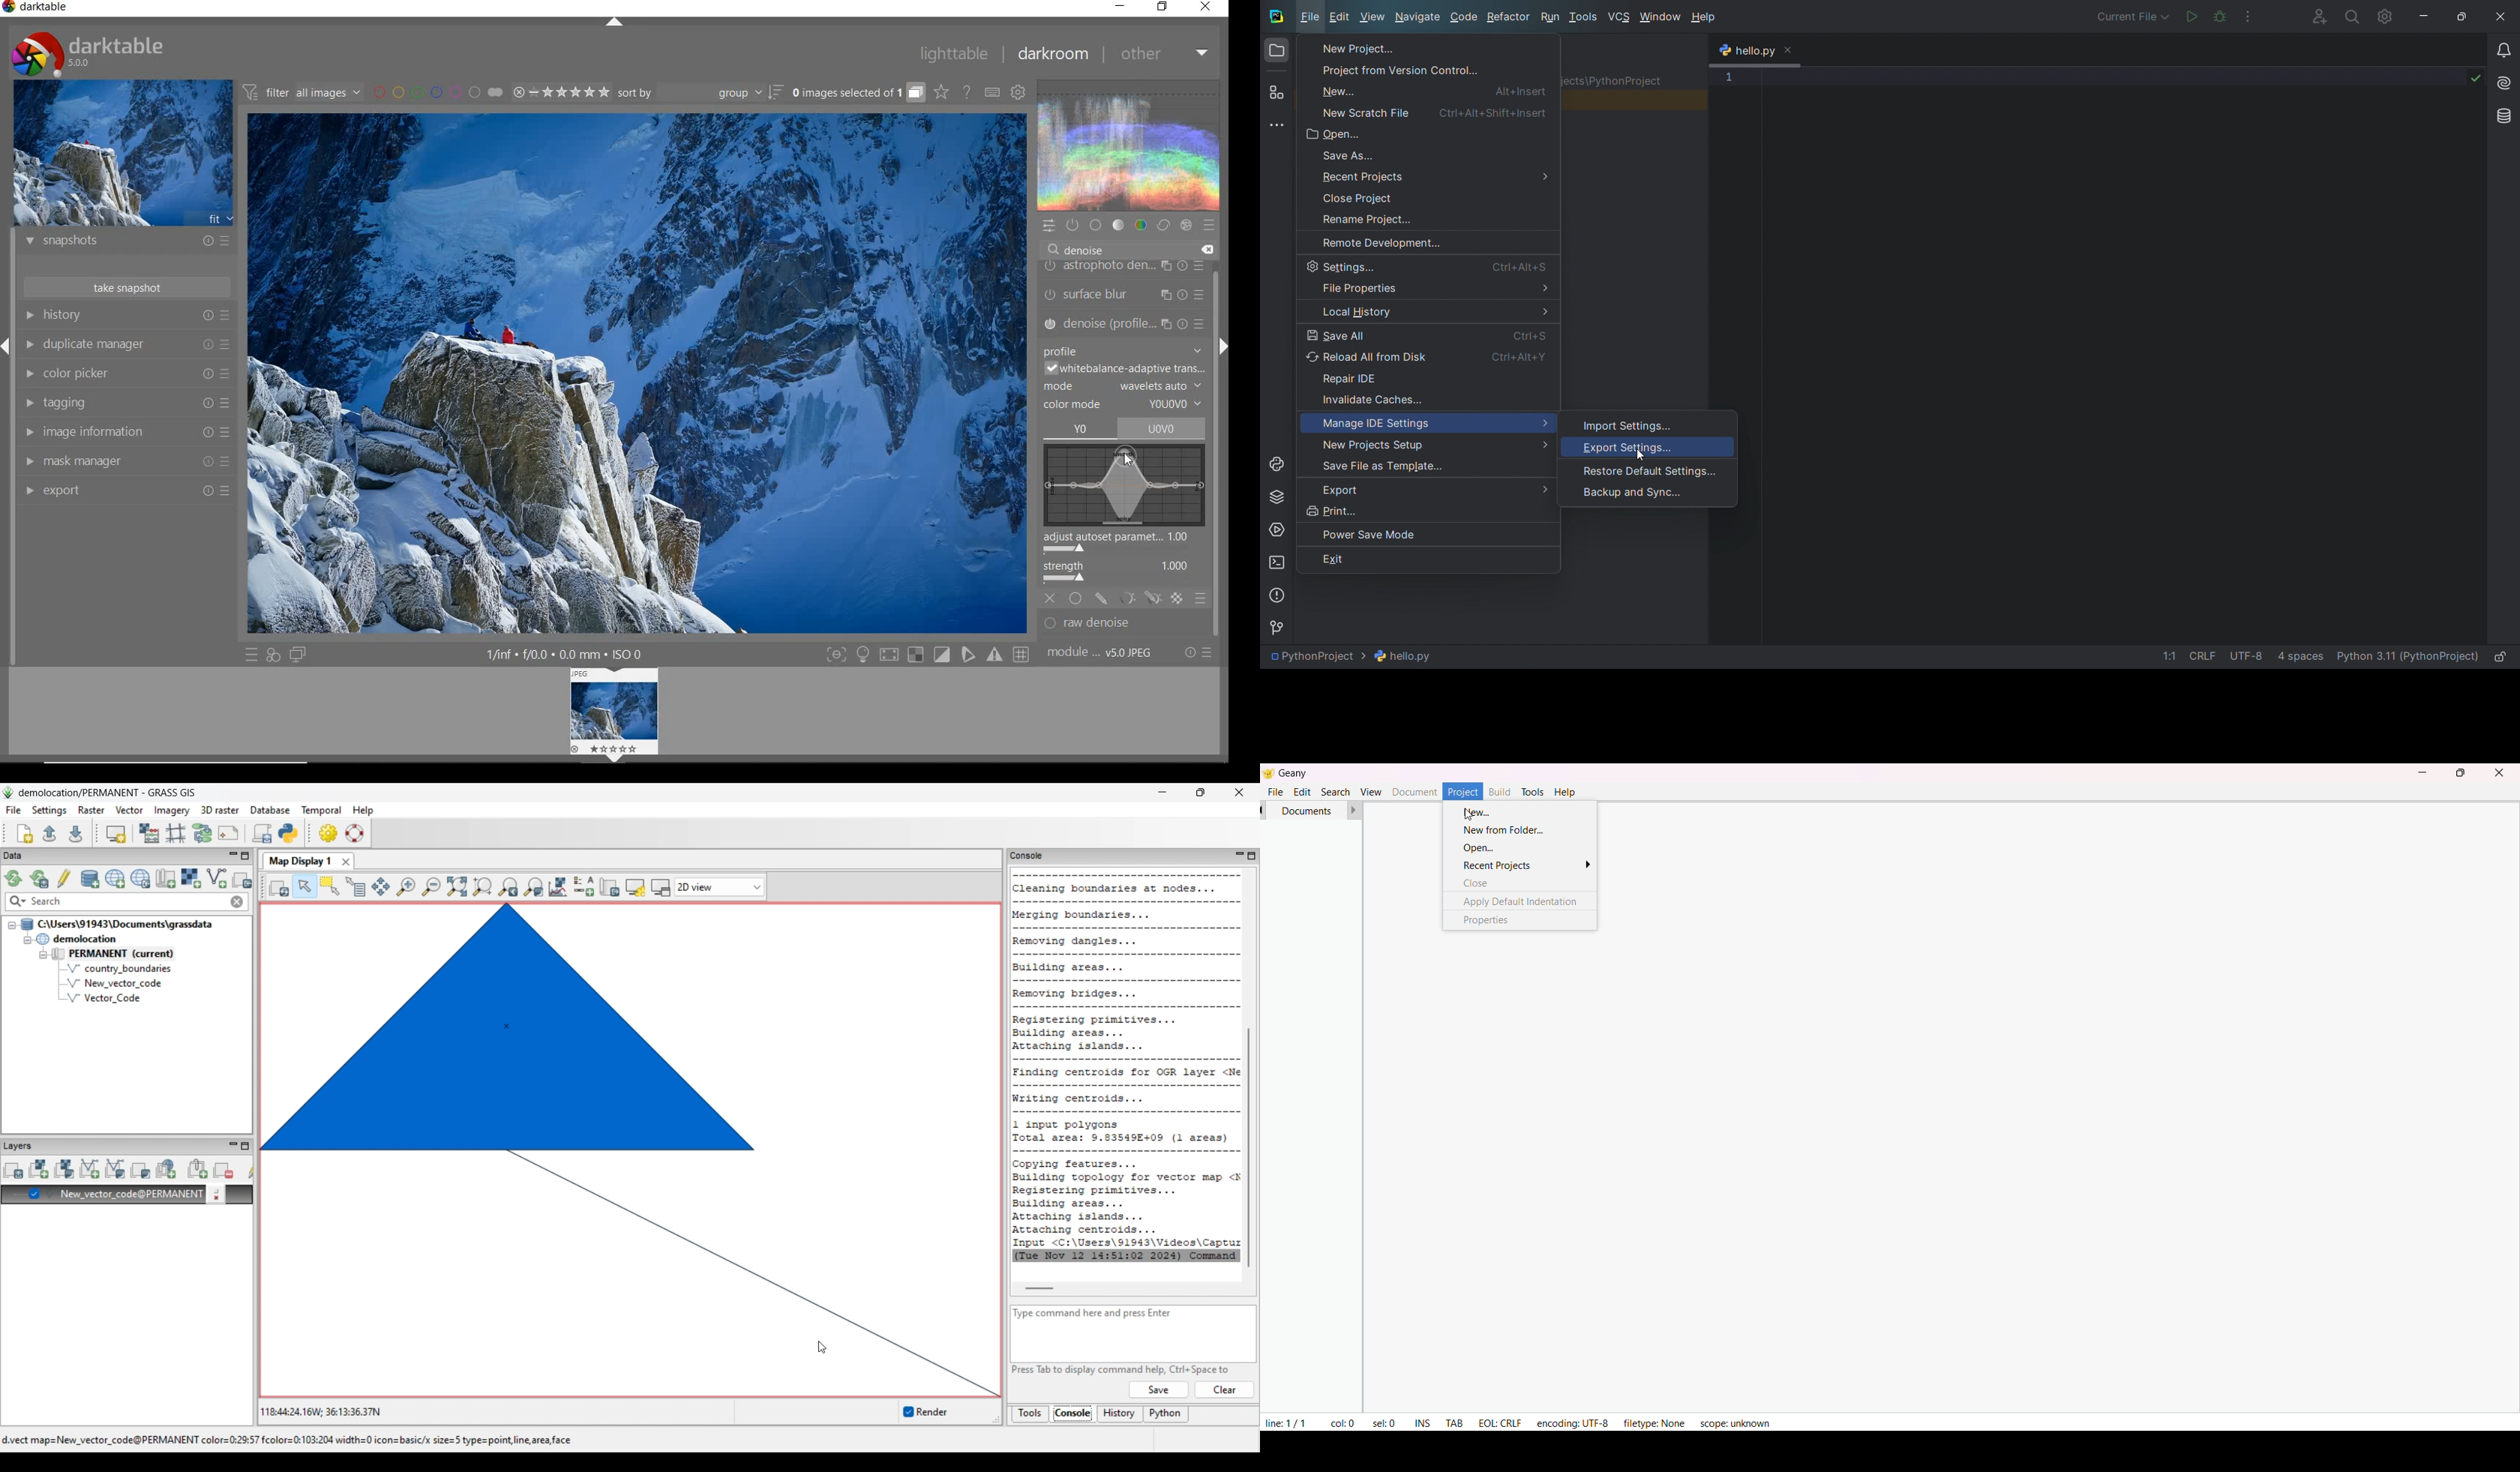  Describe the element at coordinates (858, 92) in the screenshot. I see `grouped images` at that location.